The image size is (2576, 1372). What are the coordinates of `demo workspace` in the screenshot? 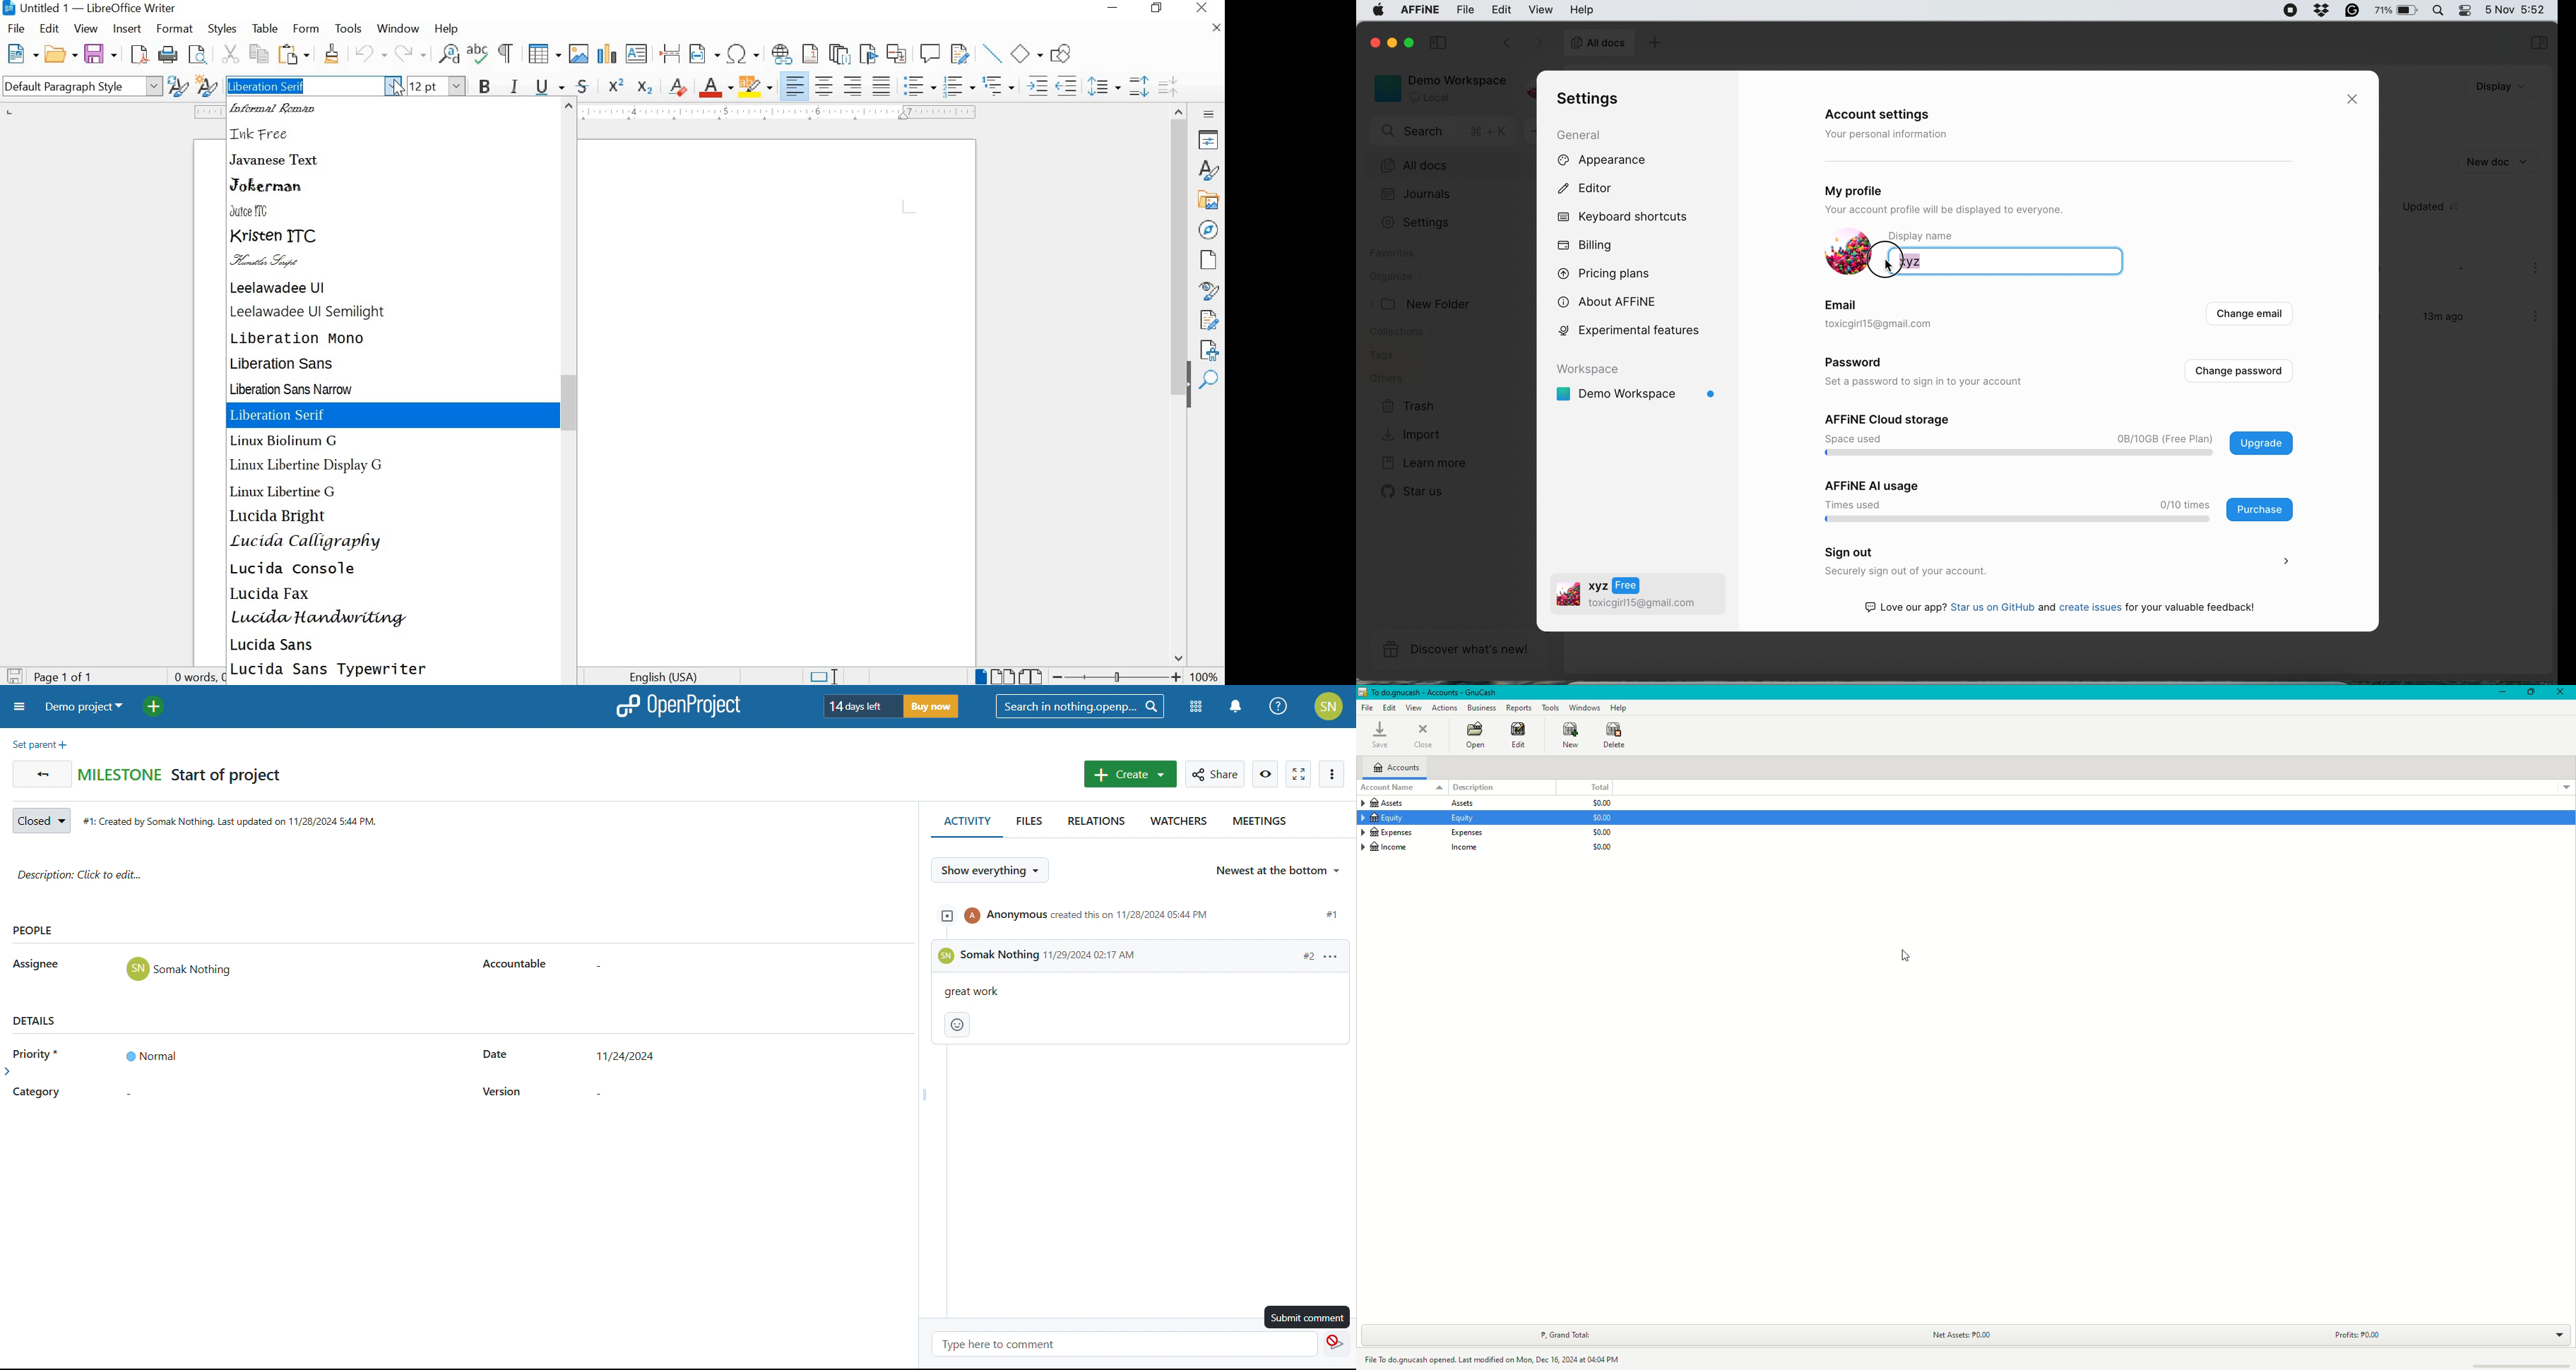 It's located at (1640, 386).